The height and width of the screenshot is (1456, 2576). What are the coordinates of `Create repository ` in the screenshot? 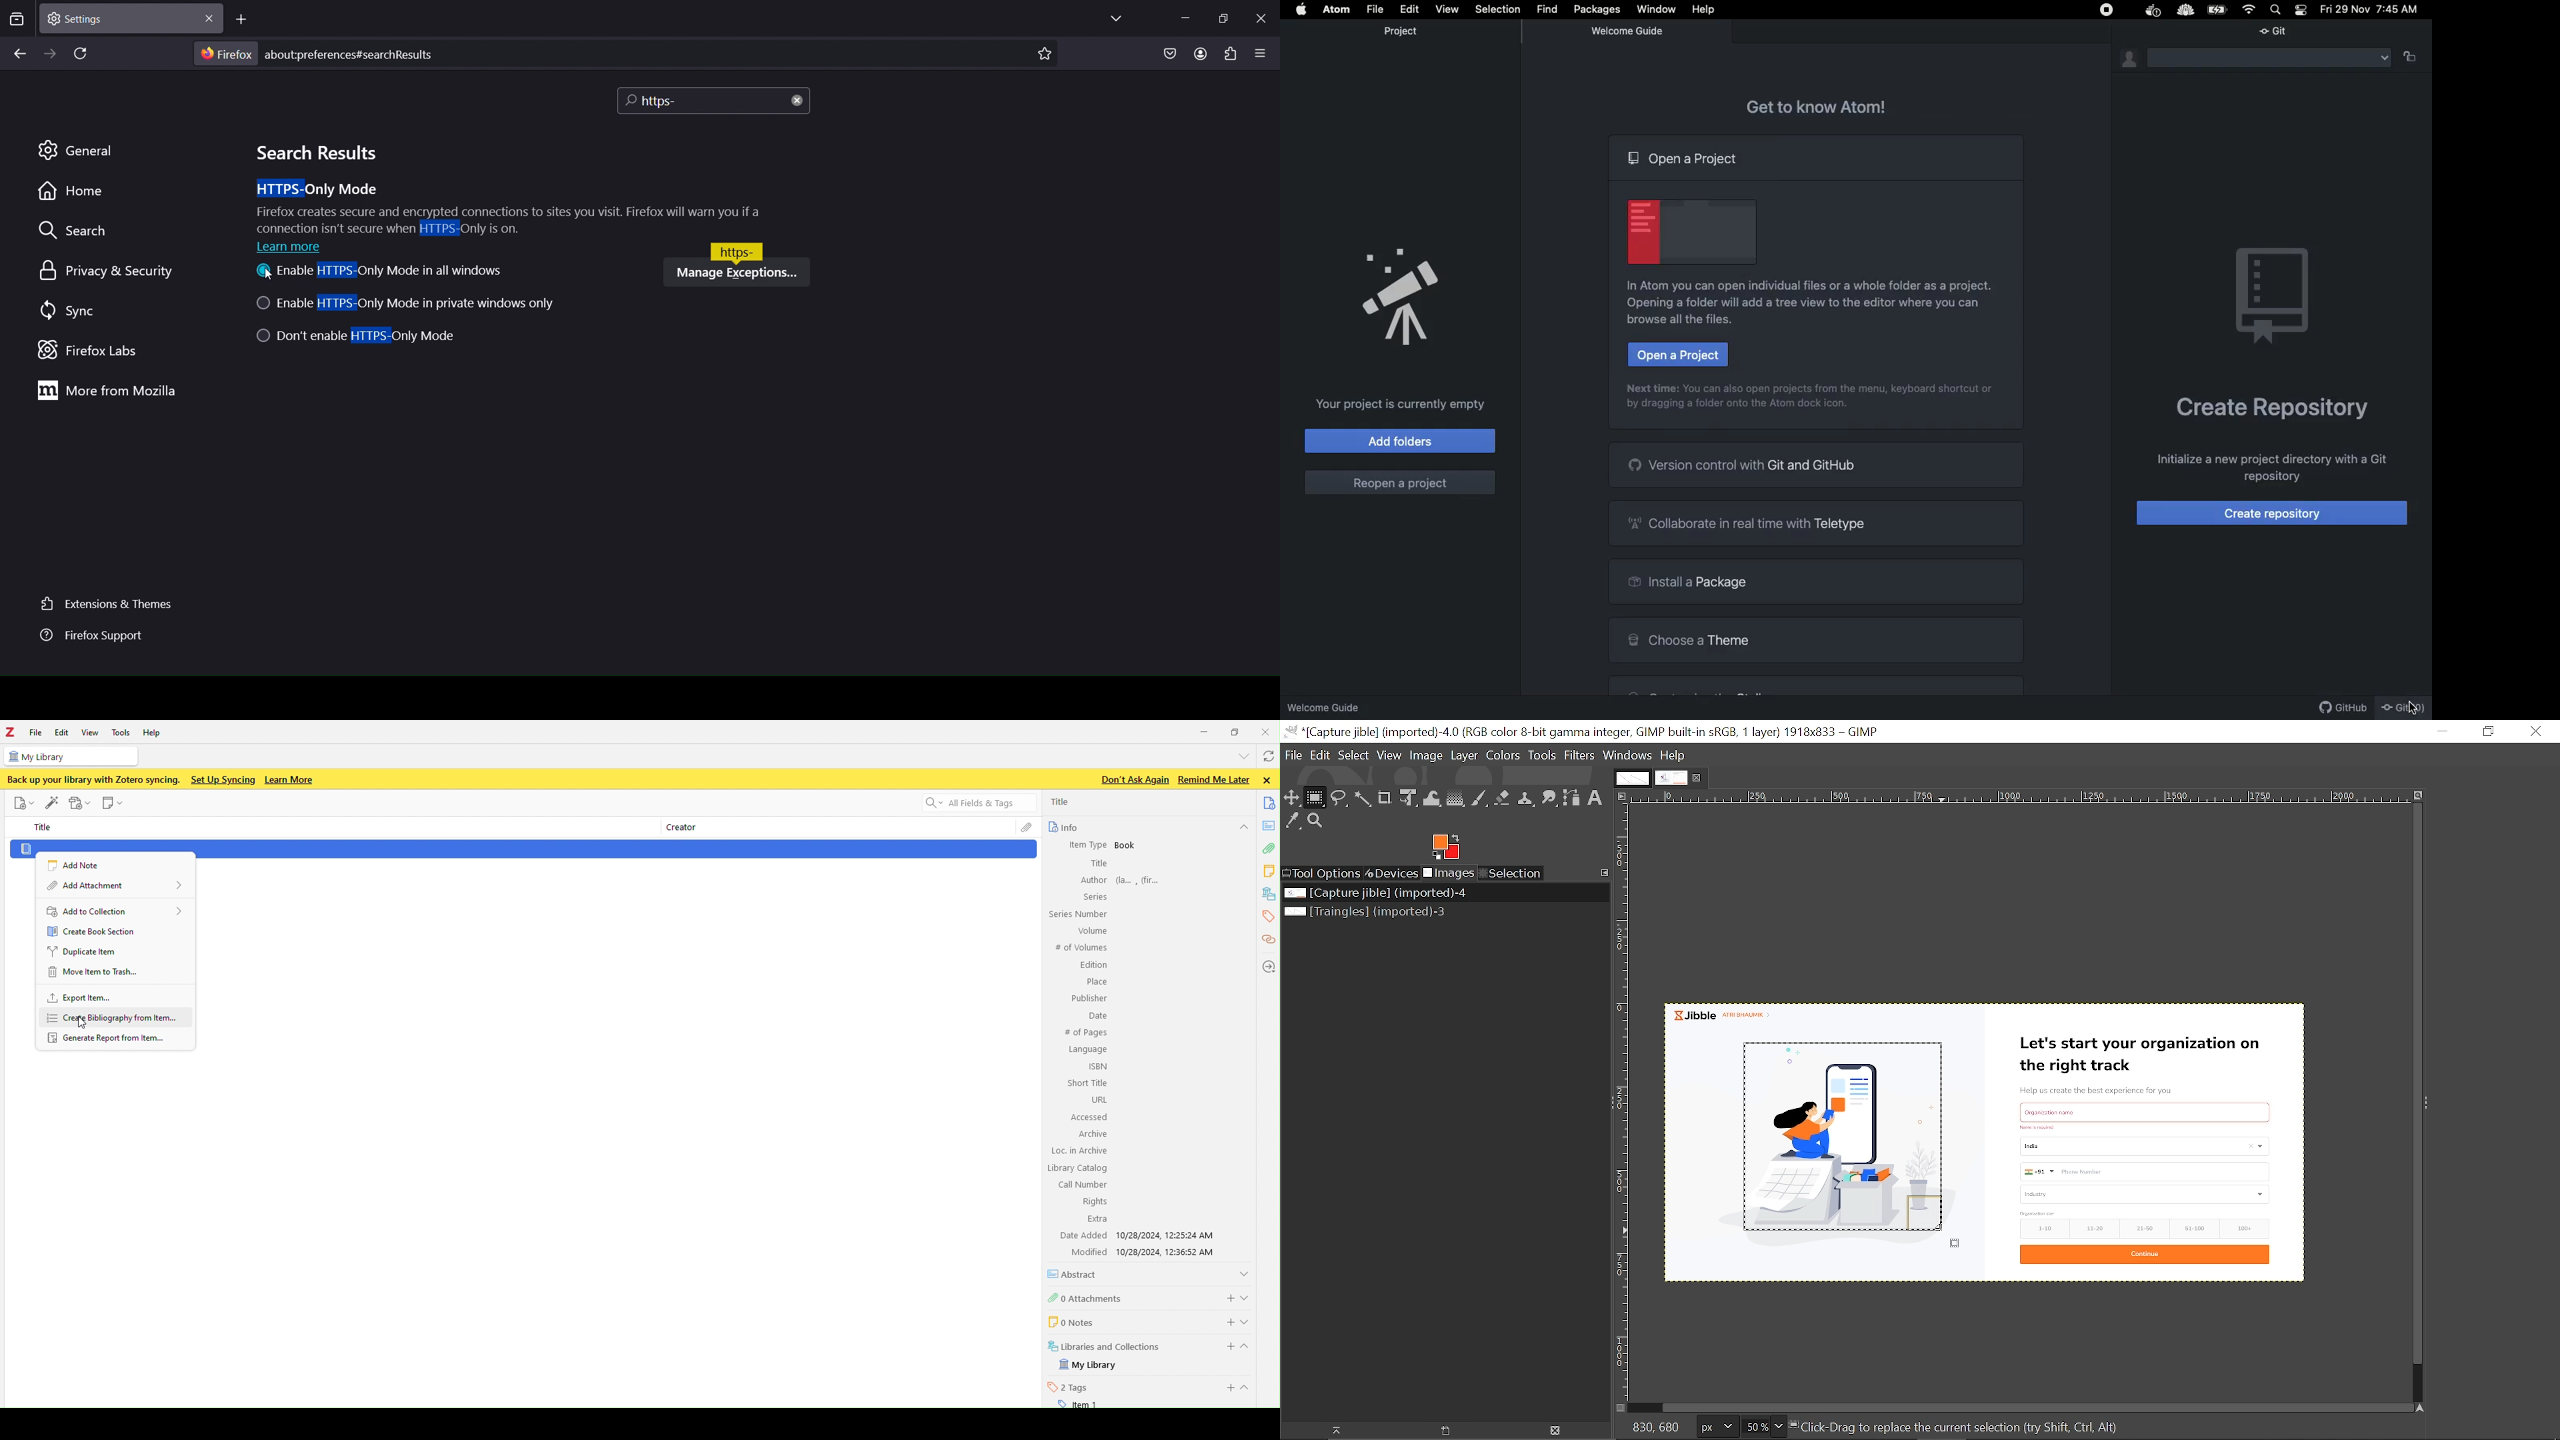 It's located at (2268, 408).